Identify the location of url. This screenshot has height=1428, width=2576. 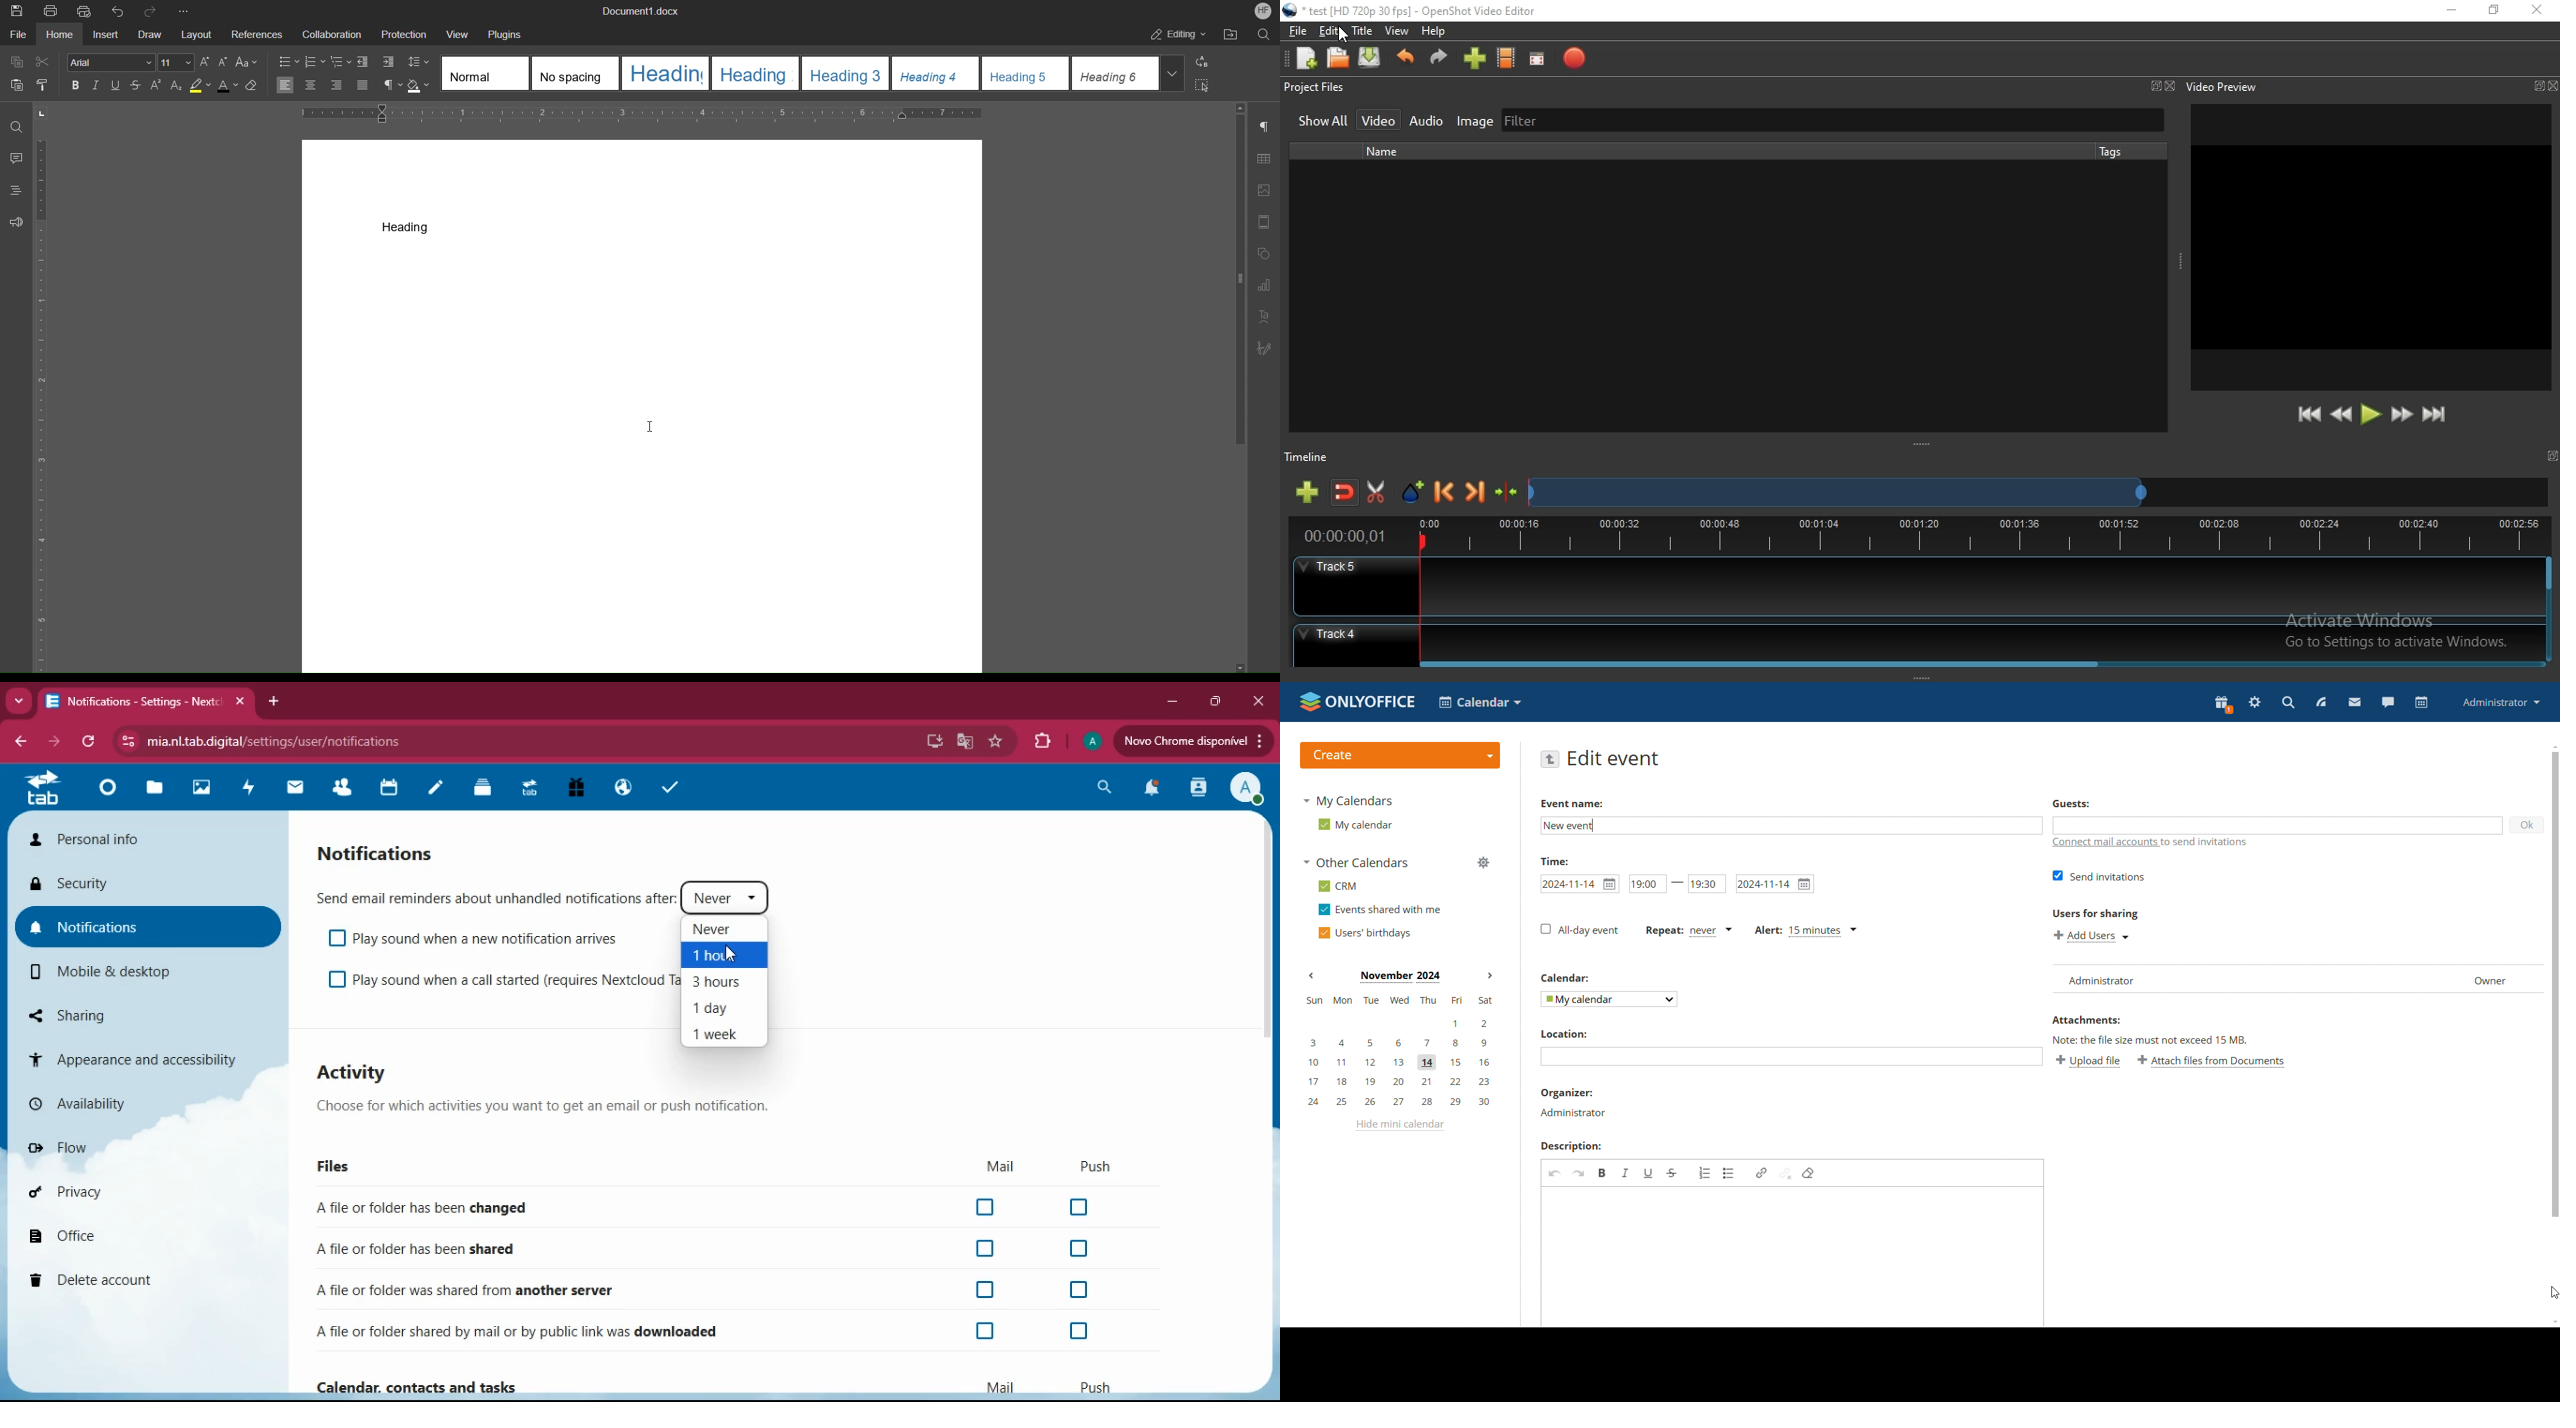
(264, 739).